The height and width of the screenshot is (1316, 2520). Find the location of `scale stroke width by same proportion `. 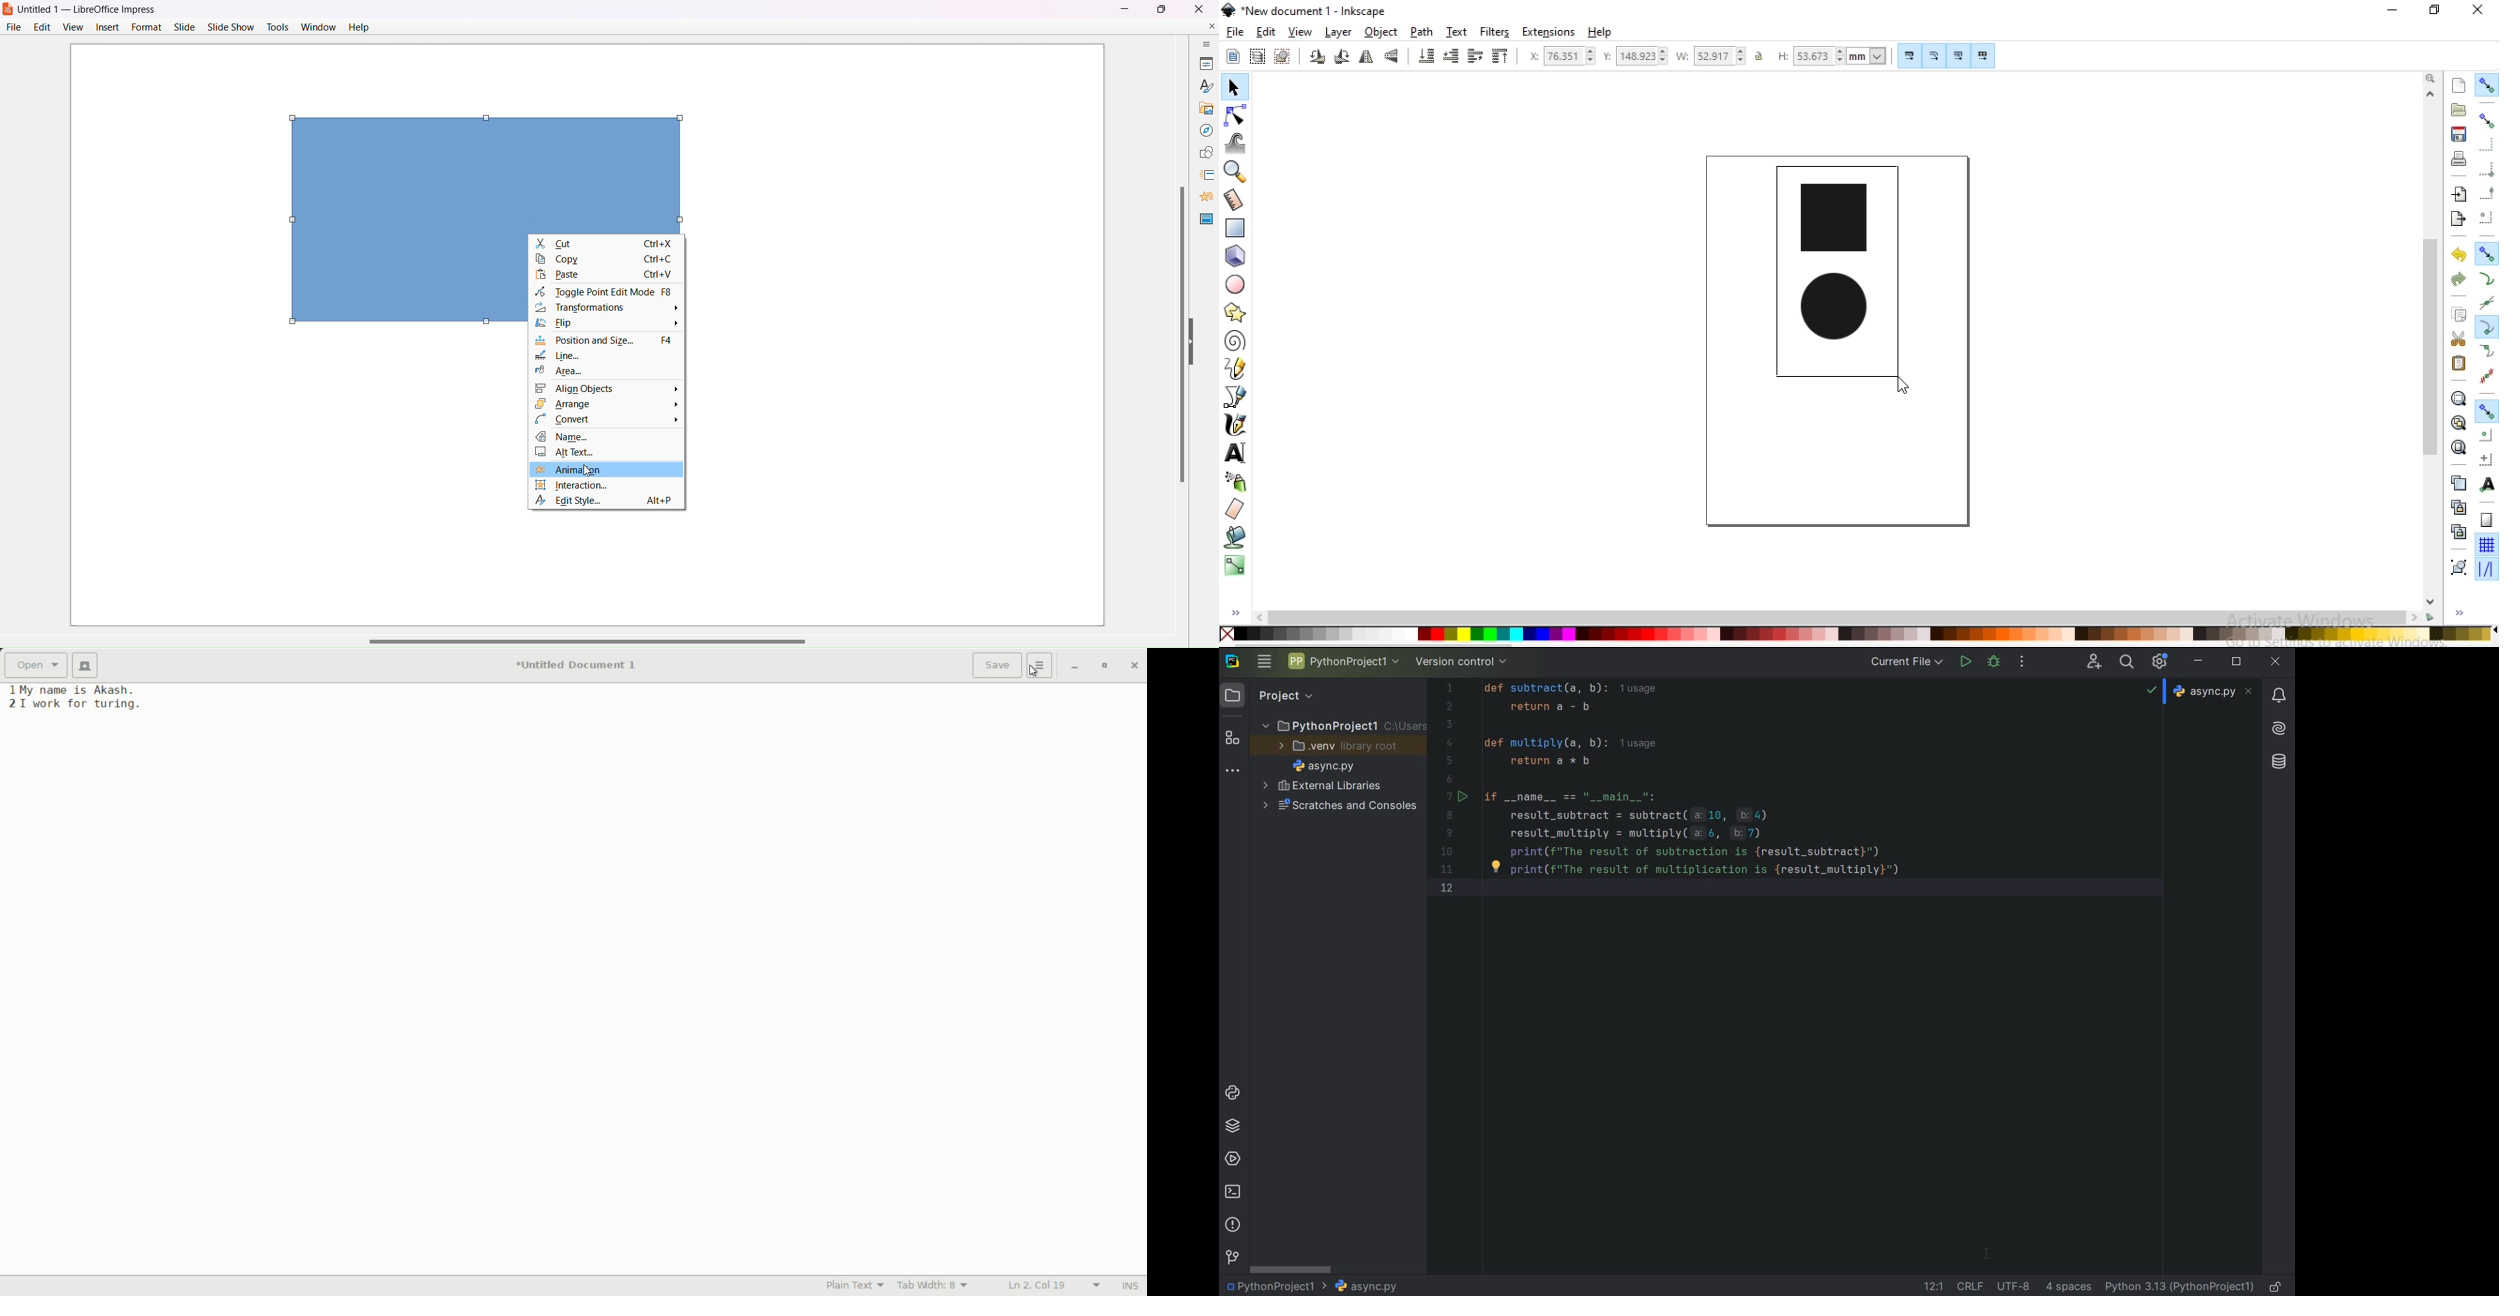

scale stroke width by same proportion  is located at coordinates (1909, 56).